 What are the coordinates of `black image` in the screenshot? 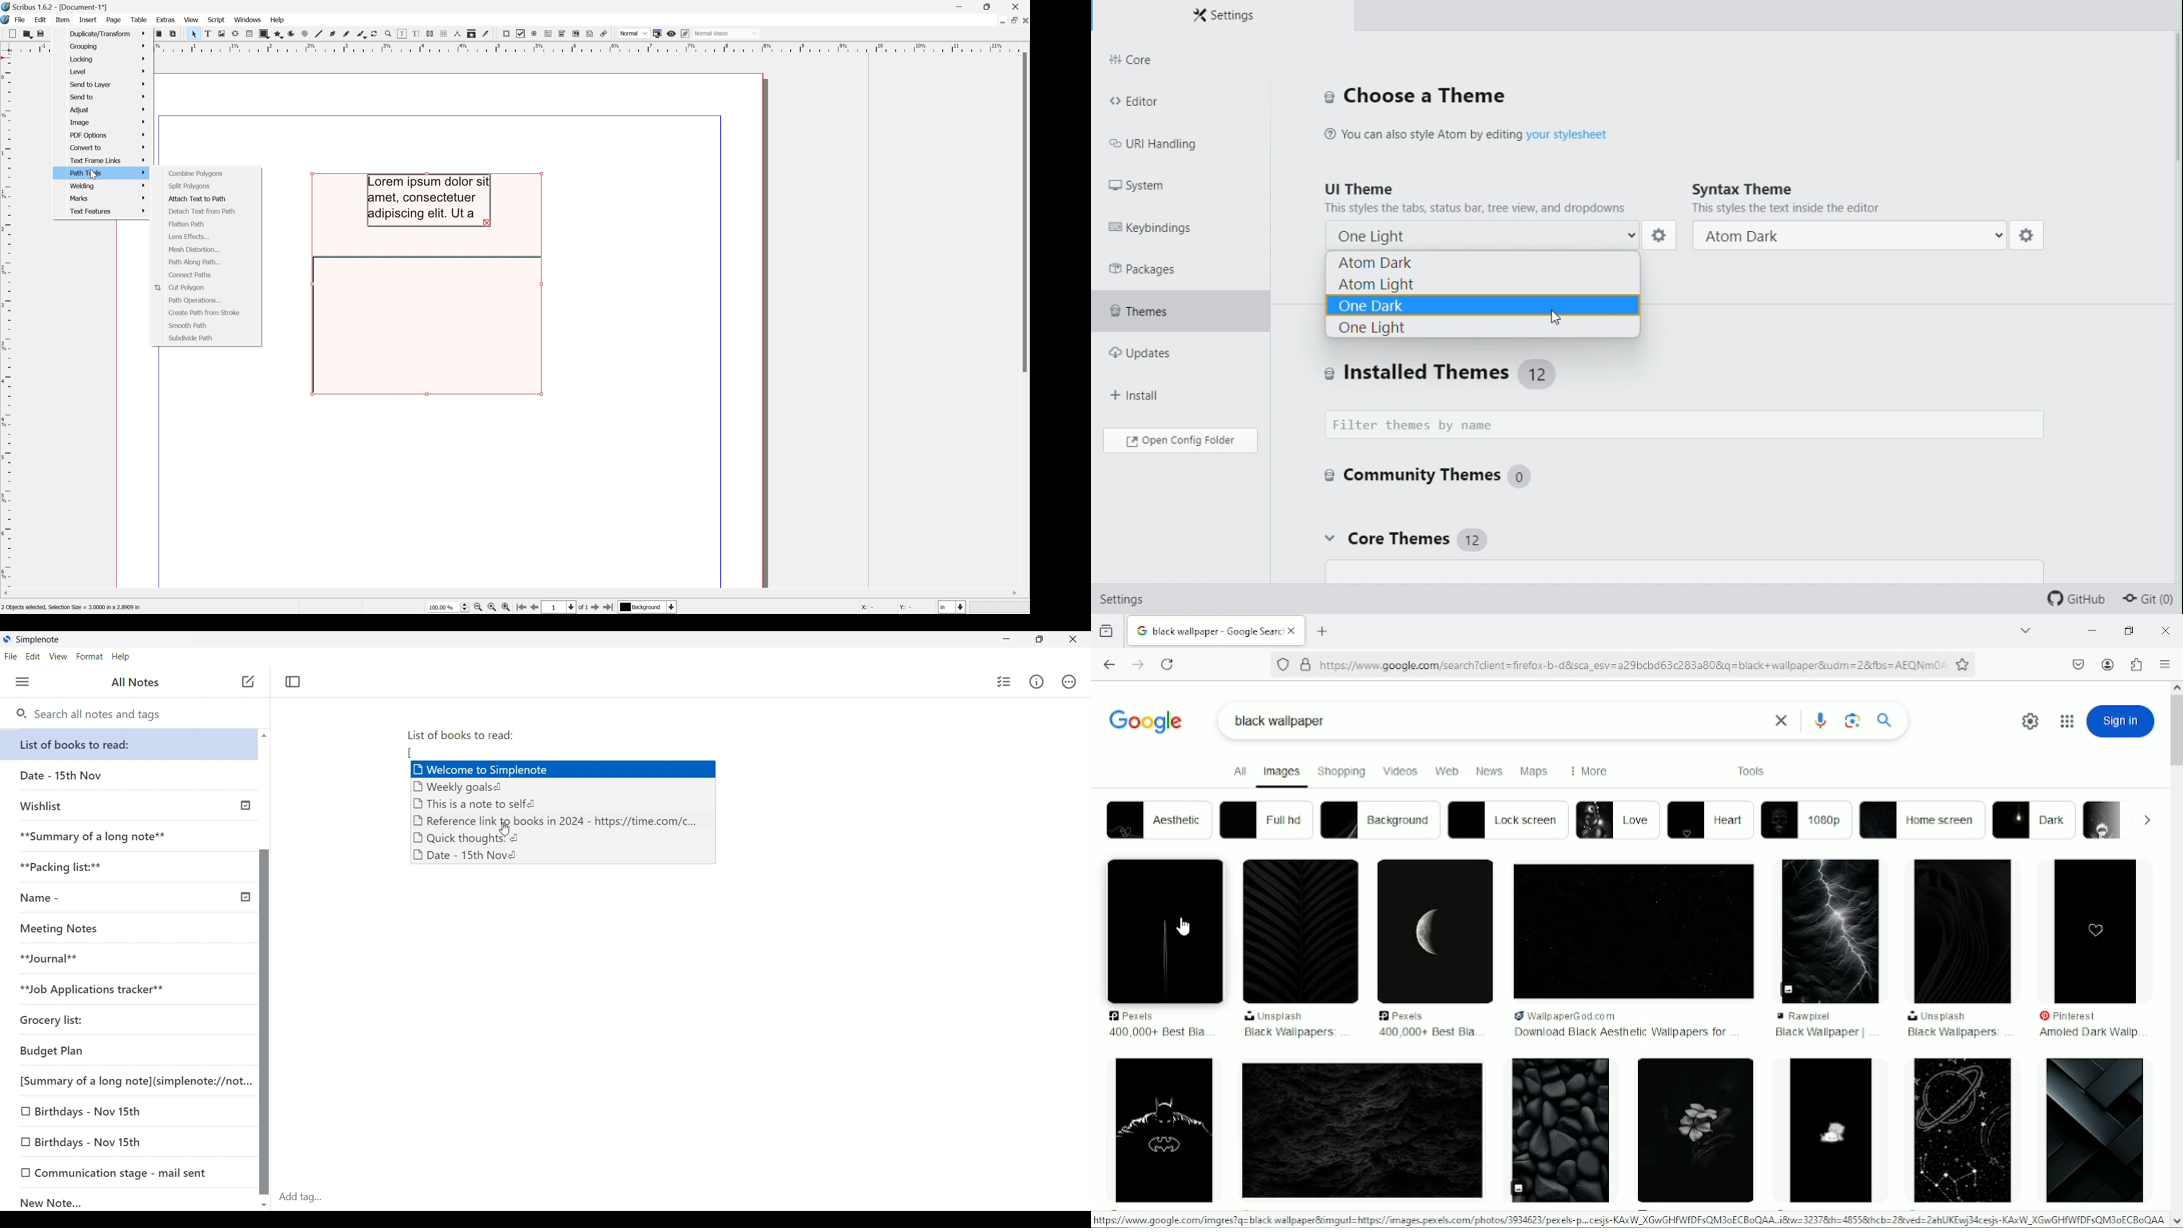 It's located at (1633, 931).